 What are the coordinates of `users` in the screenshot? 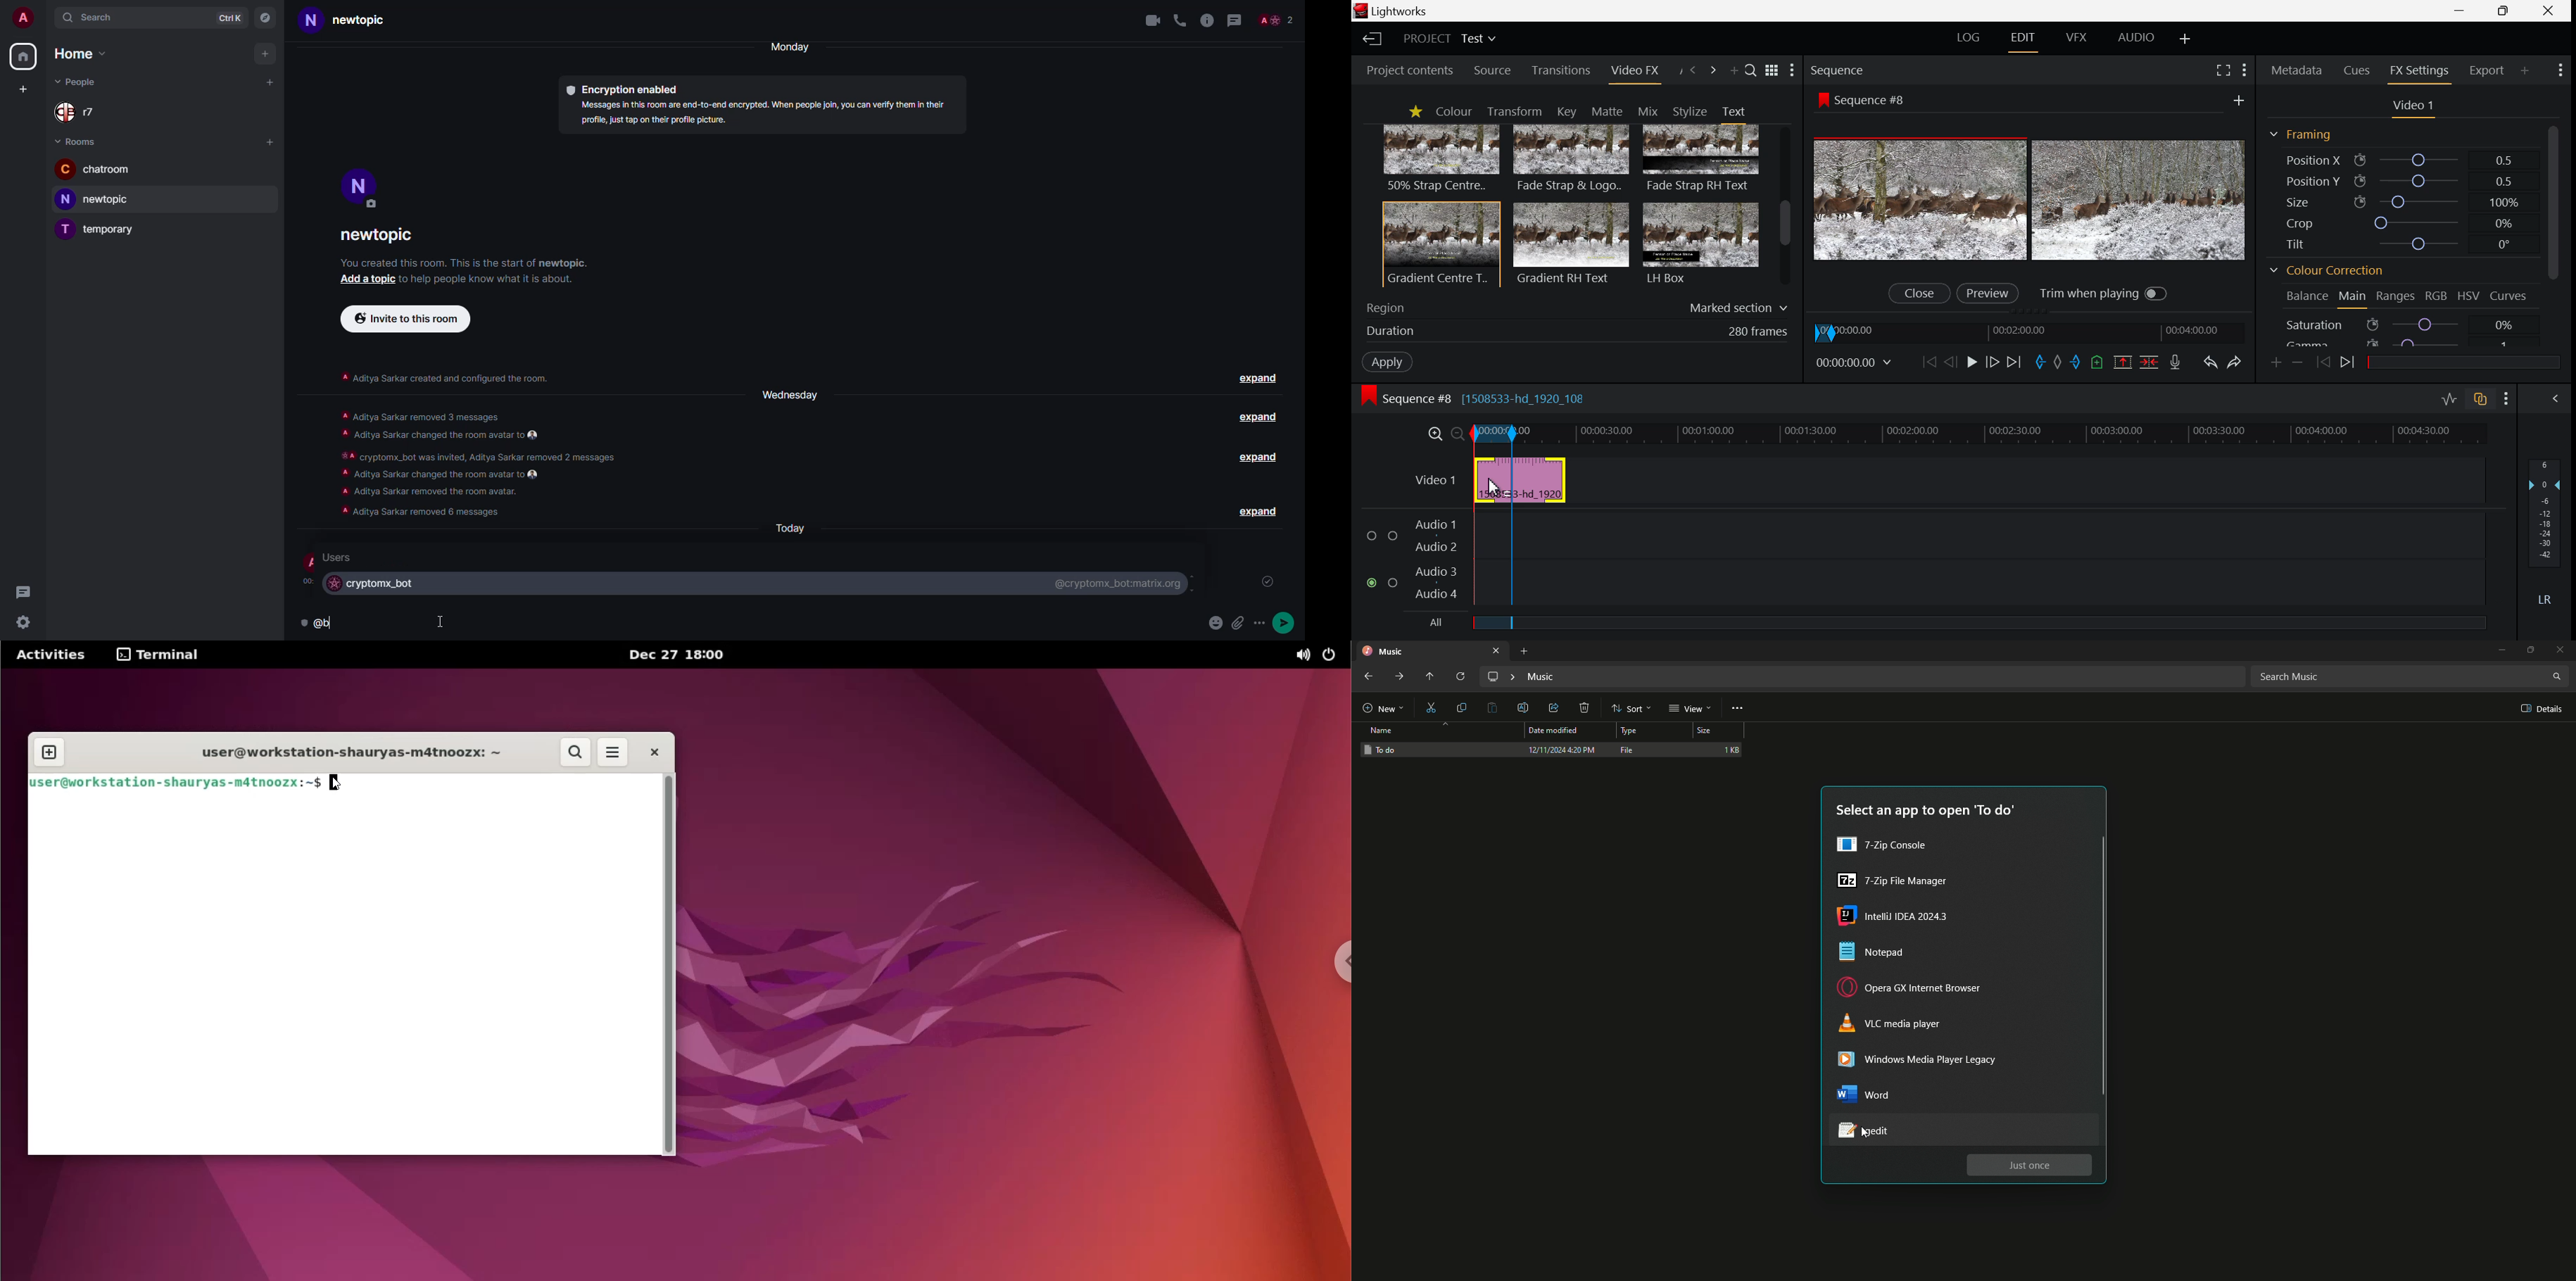 It's located at (344, 557).